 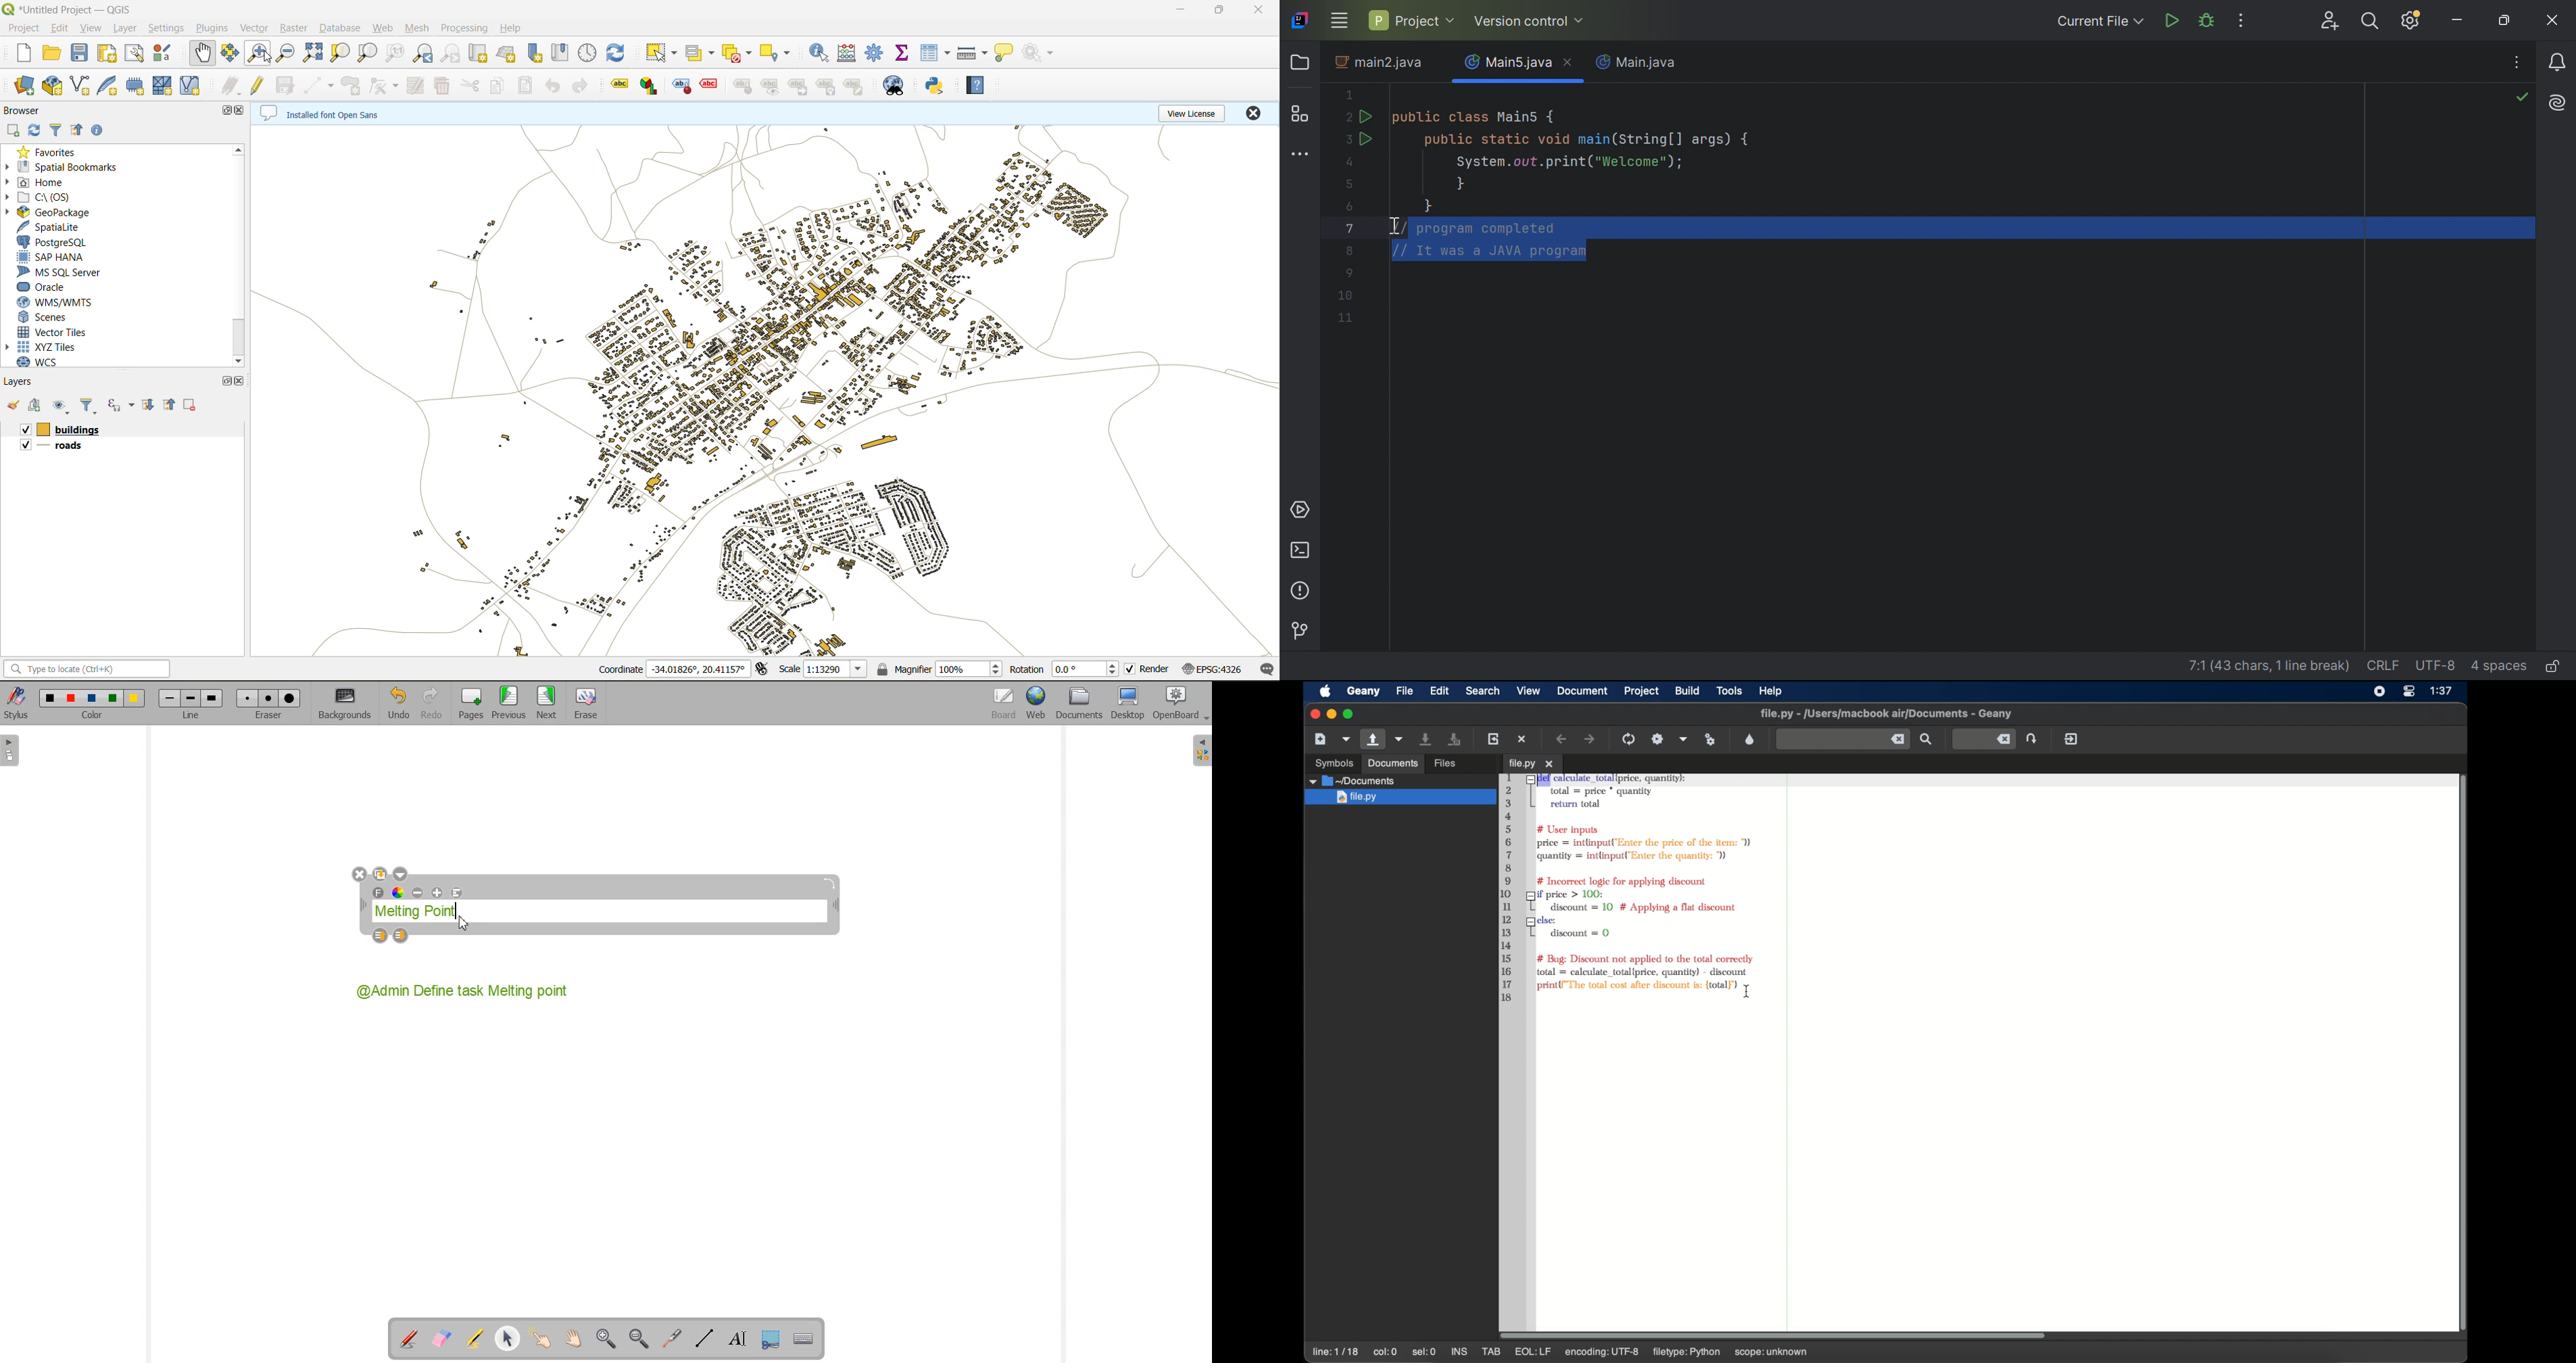 I want to click on scrollbar, so click(x=235, y=335).